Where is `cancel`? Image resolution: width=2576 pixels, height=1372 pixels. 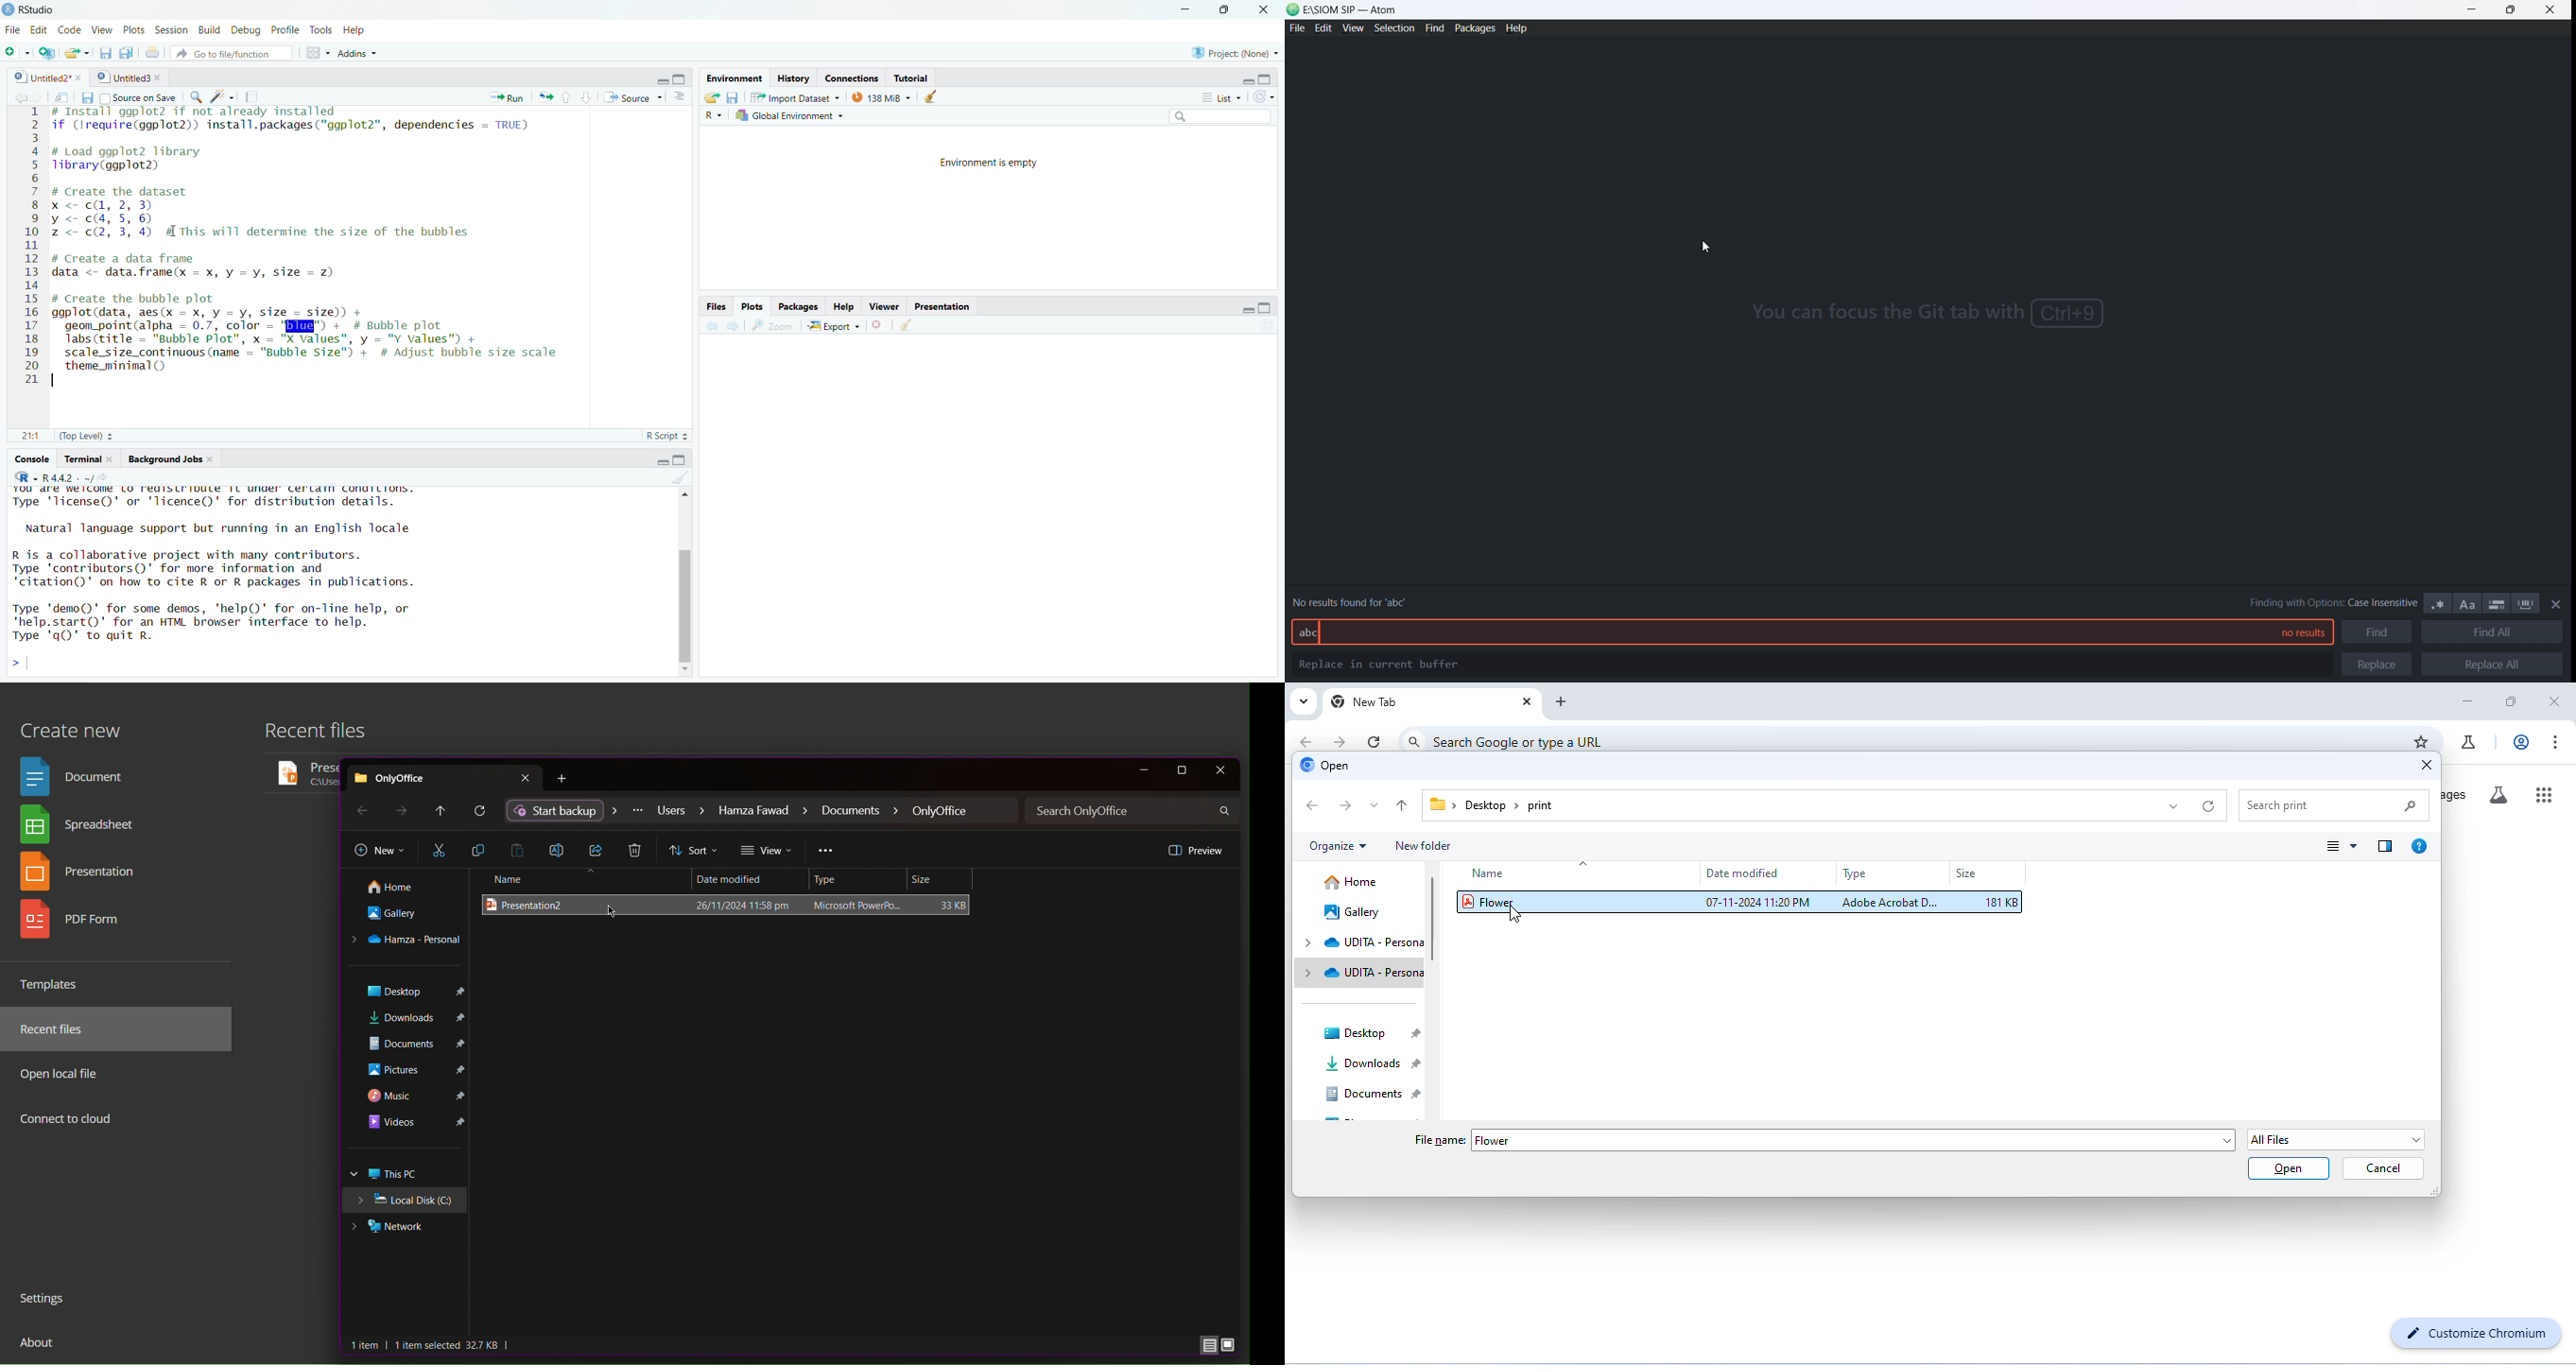
cancel is located at coordinates (2382, 1169).